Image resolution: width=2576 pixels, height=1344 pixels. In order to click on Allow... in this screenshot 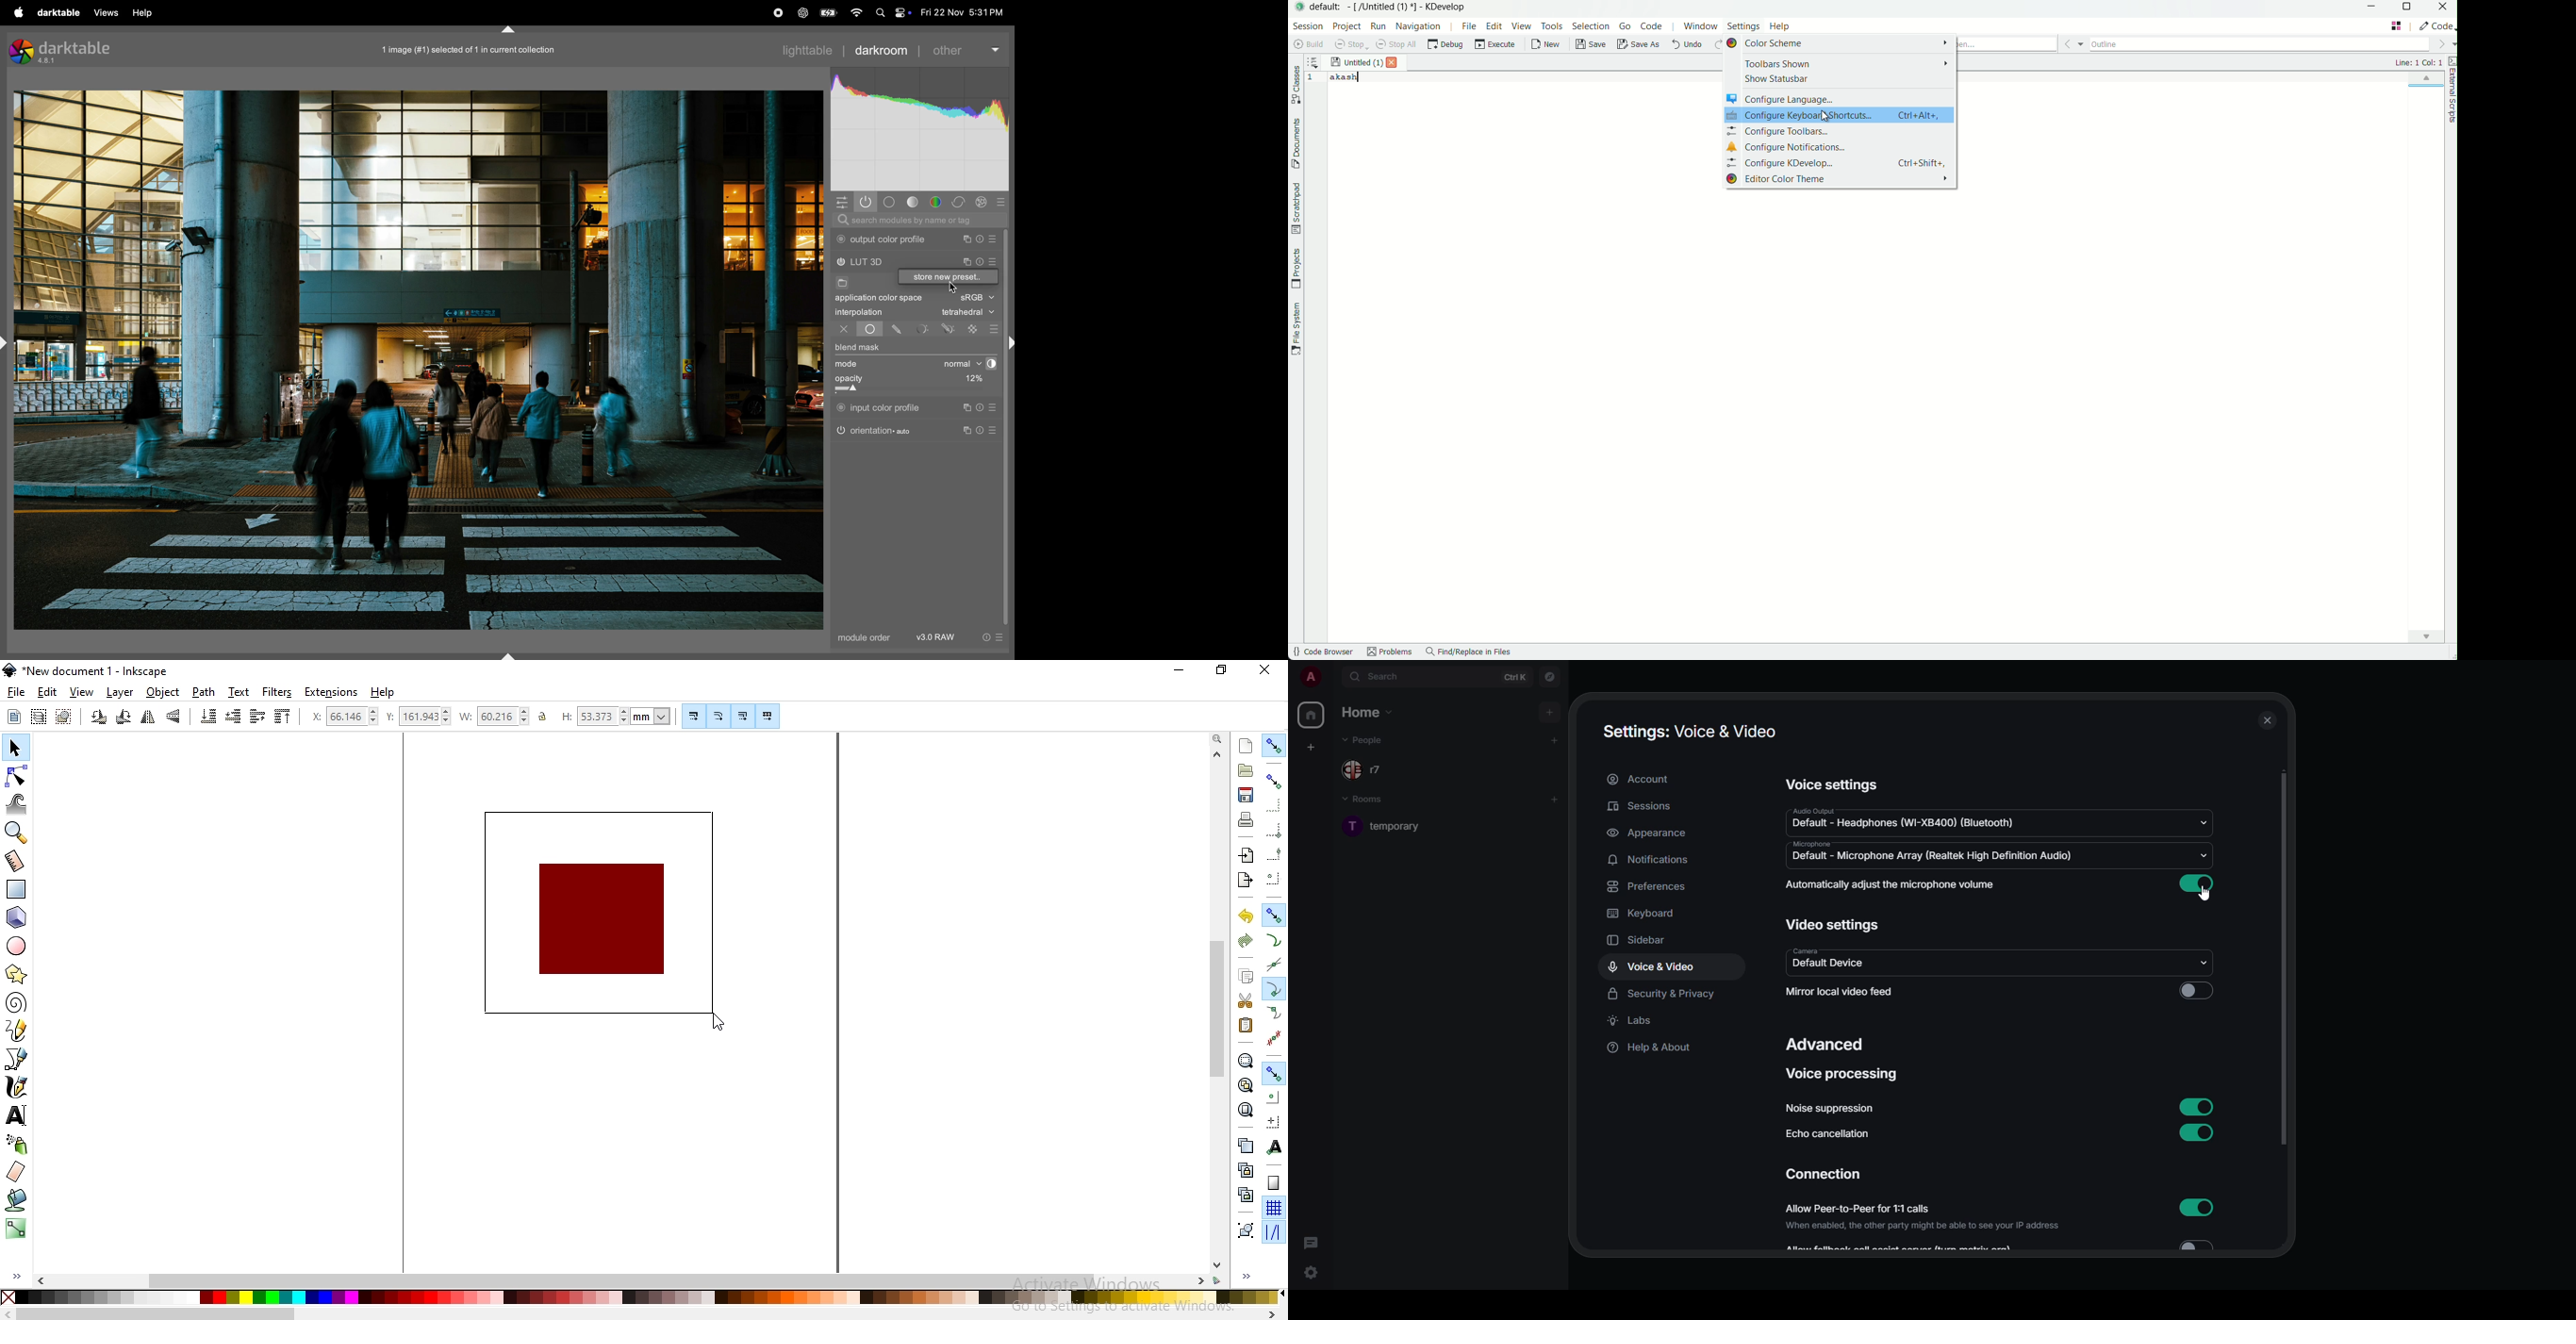, I will do `click(2004, 1246)`.